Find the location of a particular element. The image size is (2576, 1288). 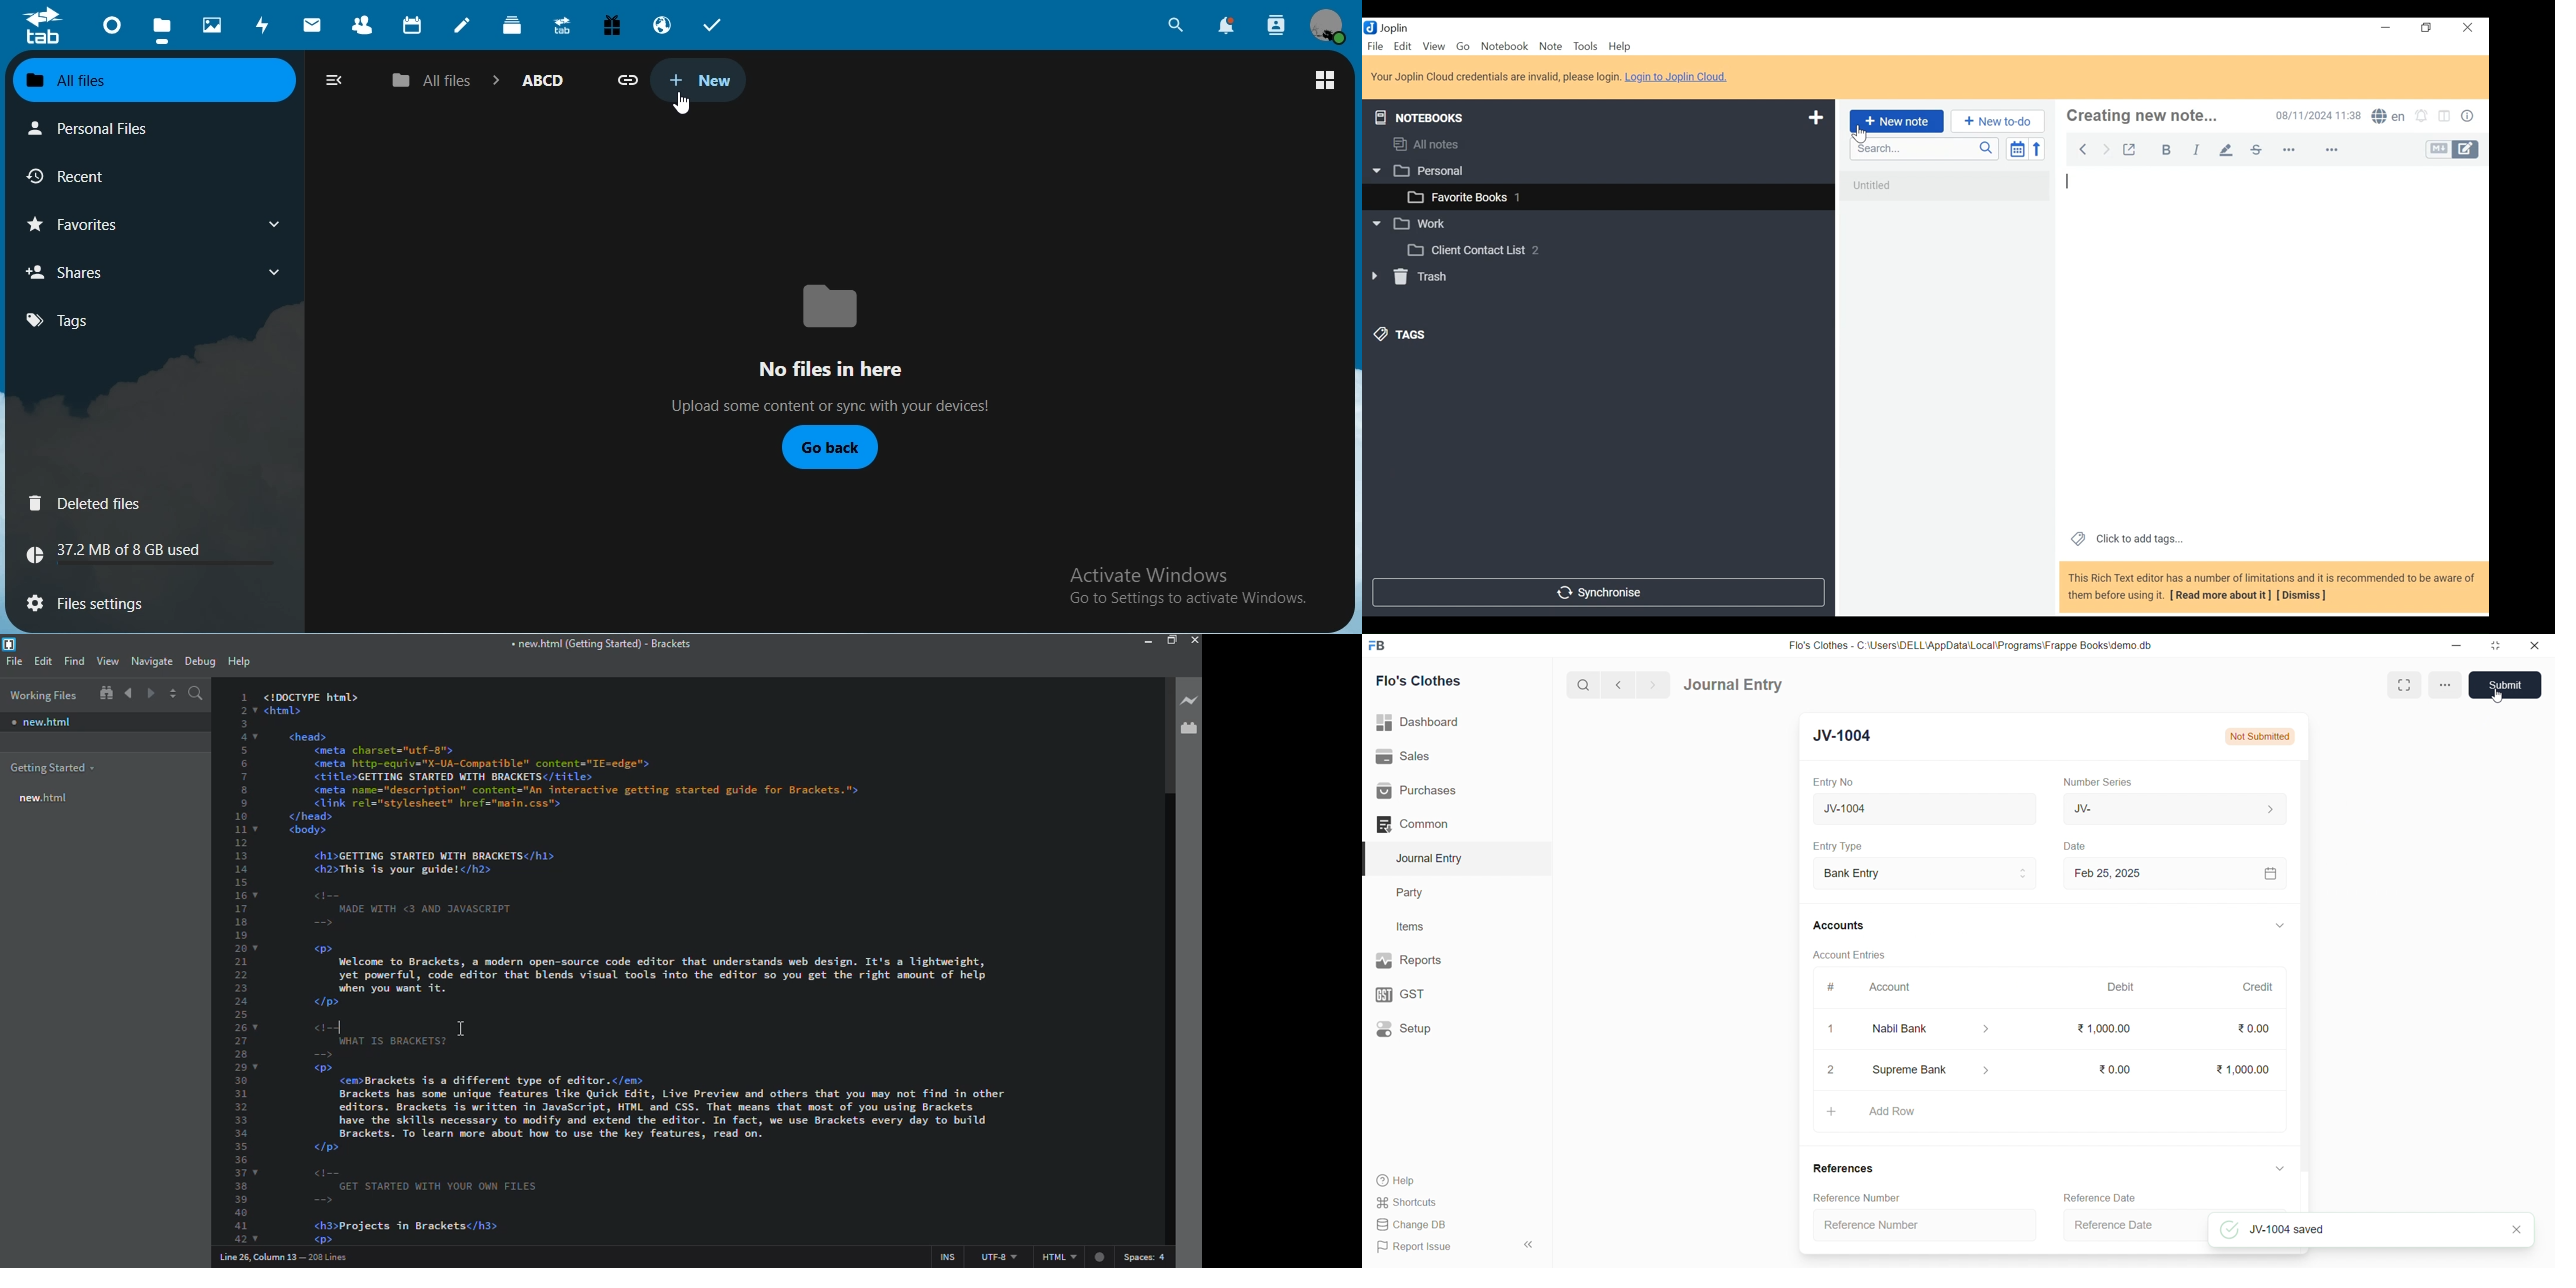

tasks is located at coordinates (713, 24).